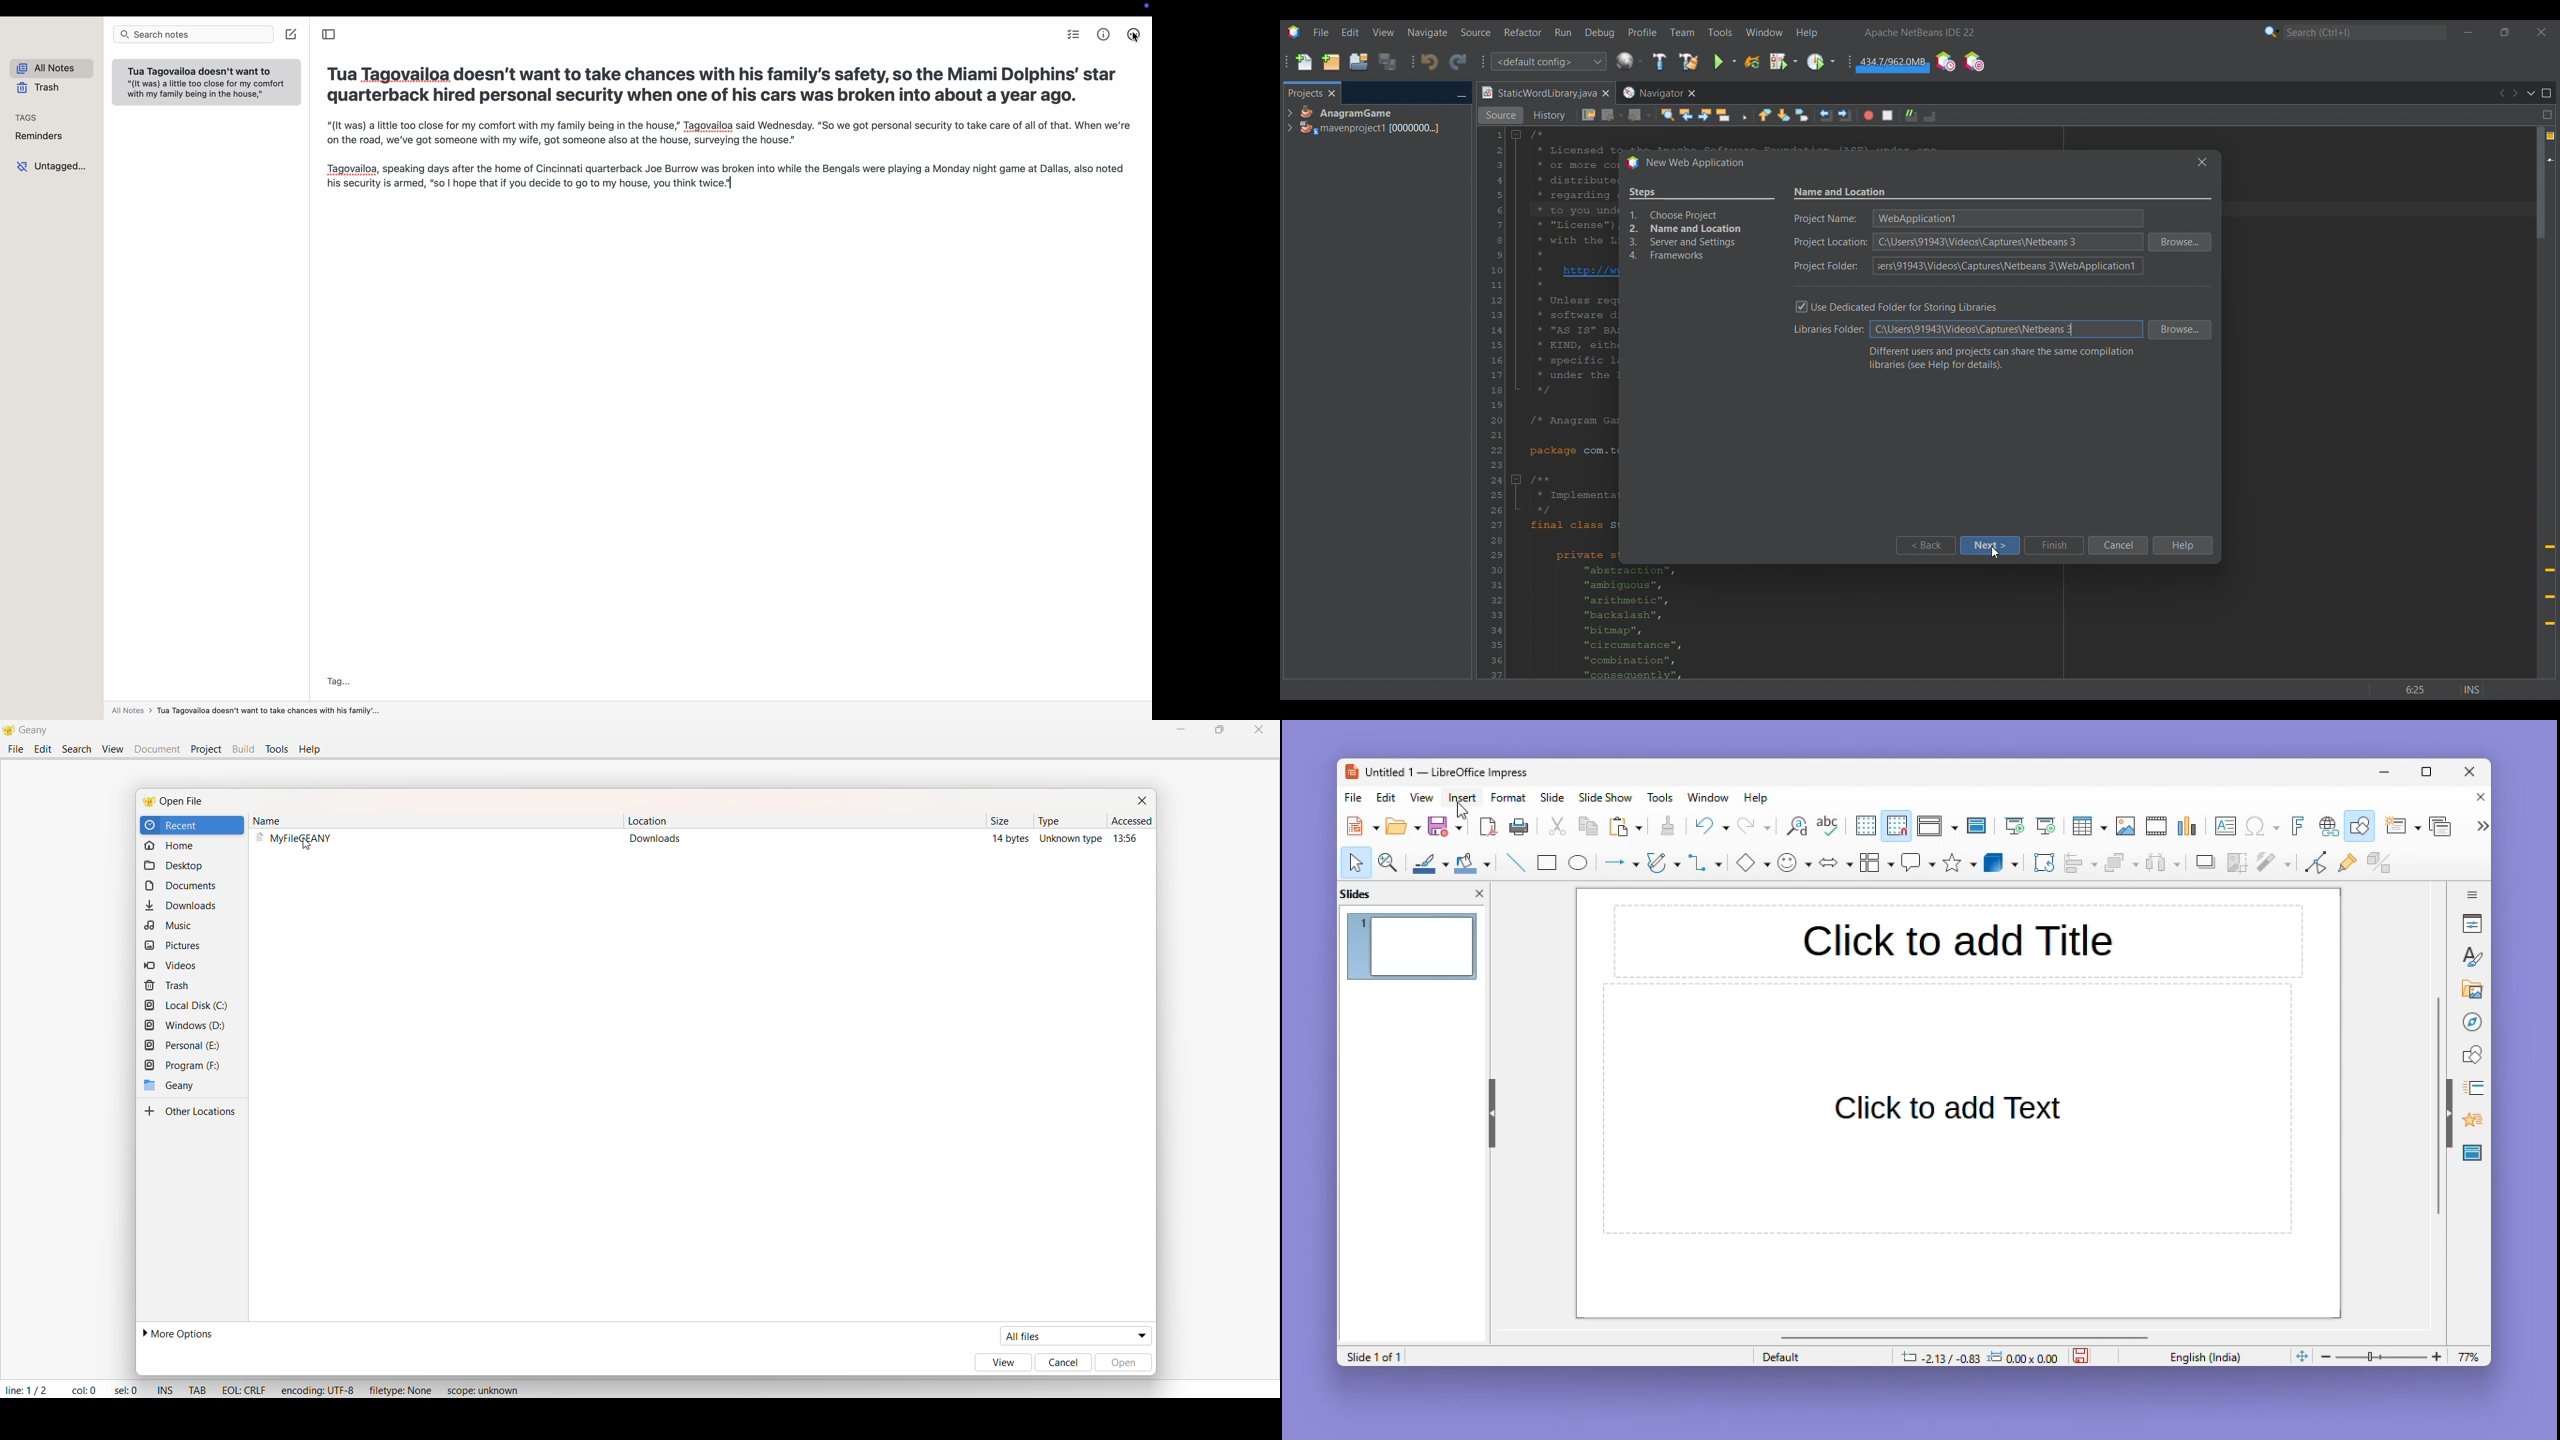 This screenshot has width=2576, height=1456. Describe the element at coordinates (1960, 863) in the screenshot. I see `Star` at that location.